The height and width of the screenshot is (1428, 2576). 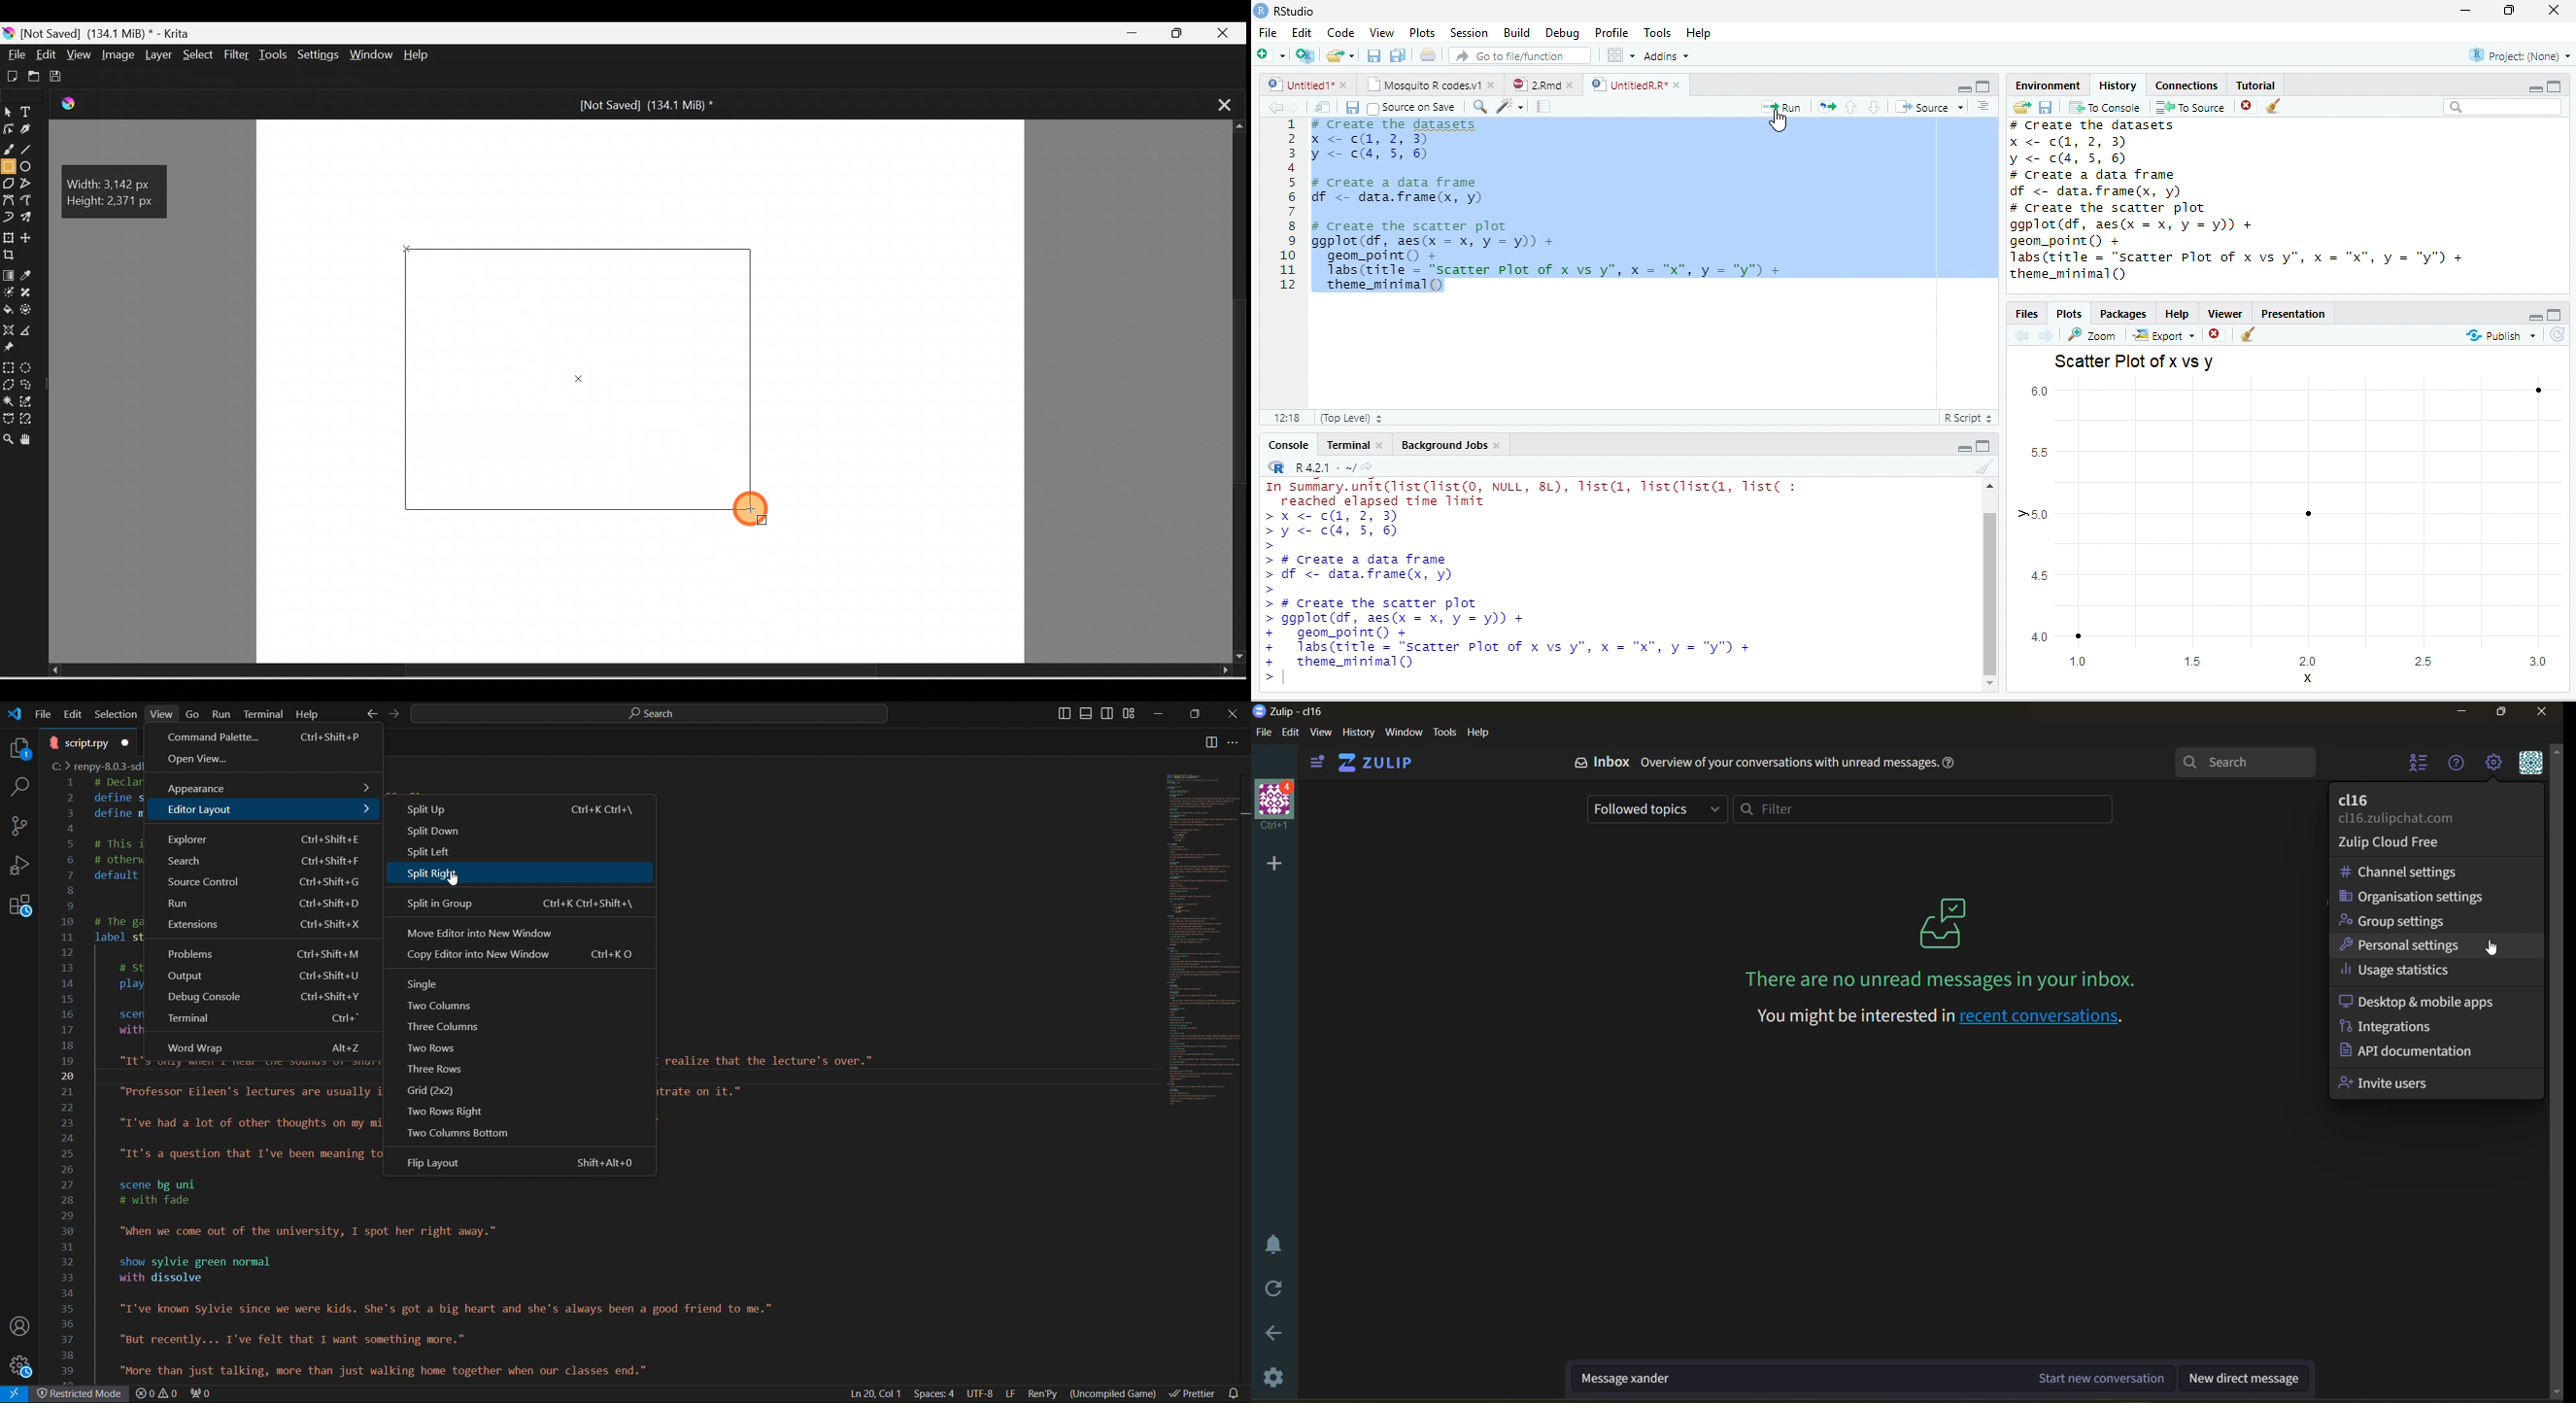 I want to click on To Console, so click(x=2105, y=108).